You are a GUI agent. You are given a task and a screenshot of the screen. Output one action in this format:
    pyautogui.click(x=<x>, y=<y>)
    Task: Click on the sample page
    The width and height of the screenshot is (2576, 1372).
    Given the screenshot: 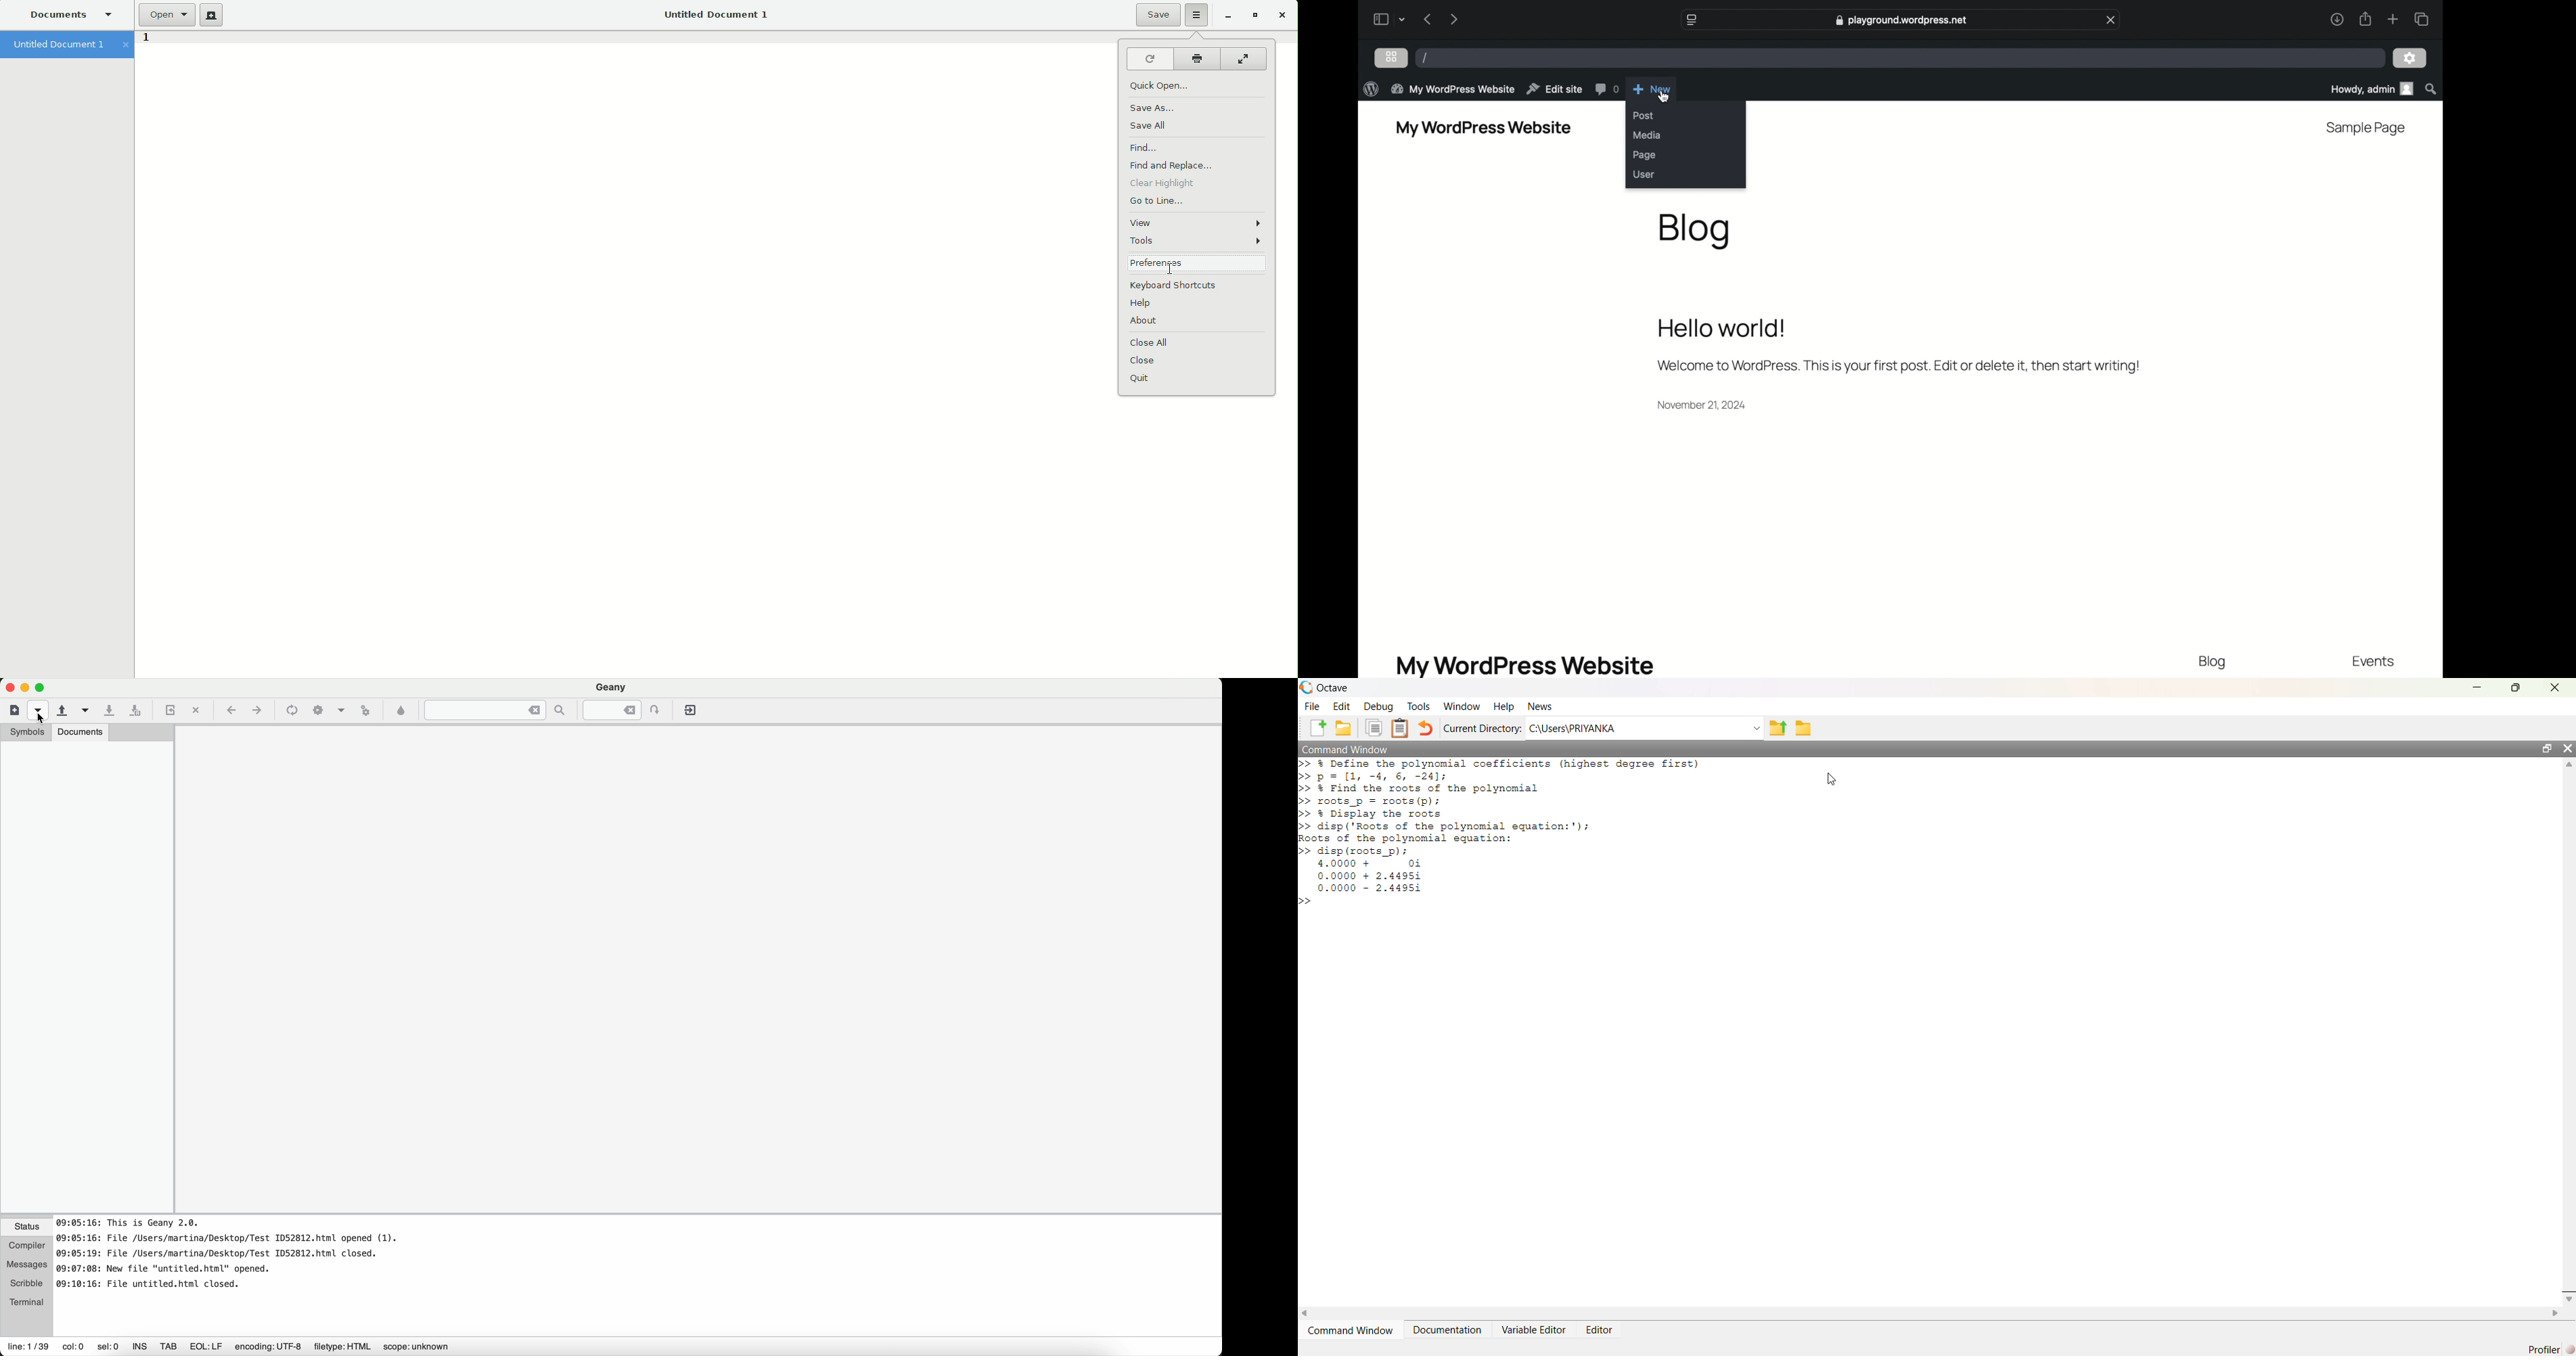 What is the action you would take?
    pyautogui.click(x=2364, y=129)
    